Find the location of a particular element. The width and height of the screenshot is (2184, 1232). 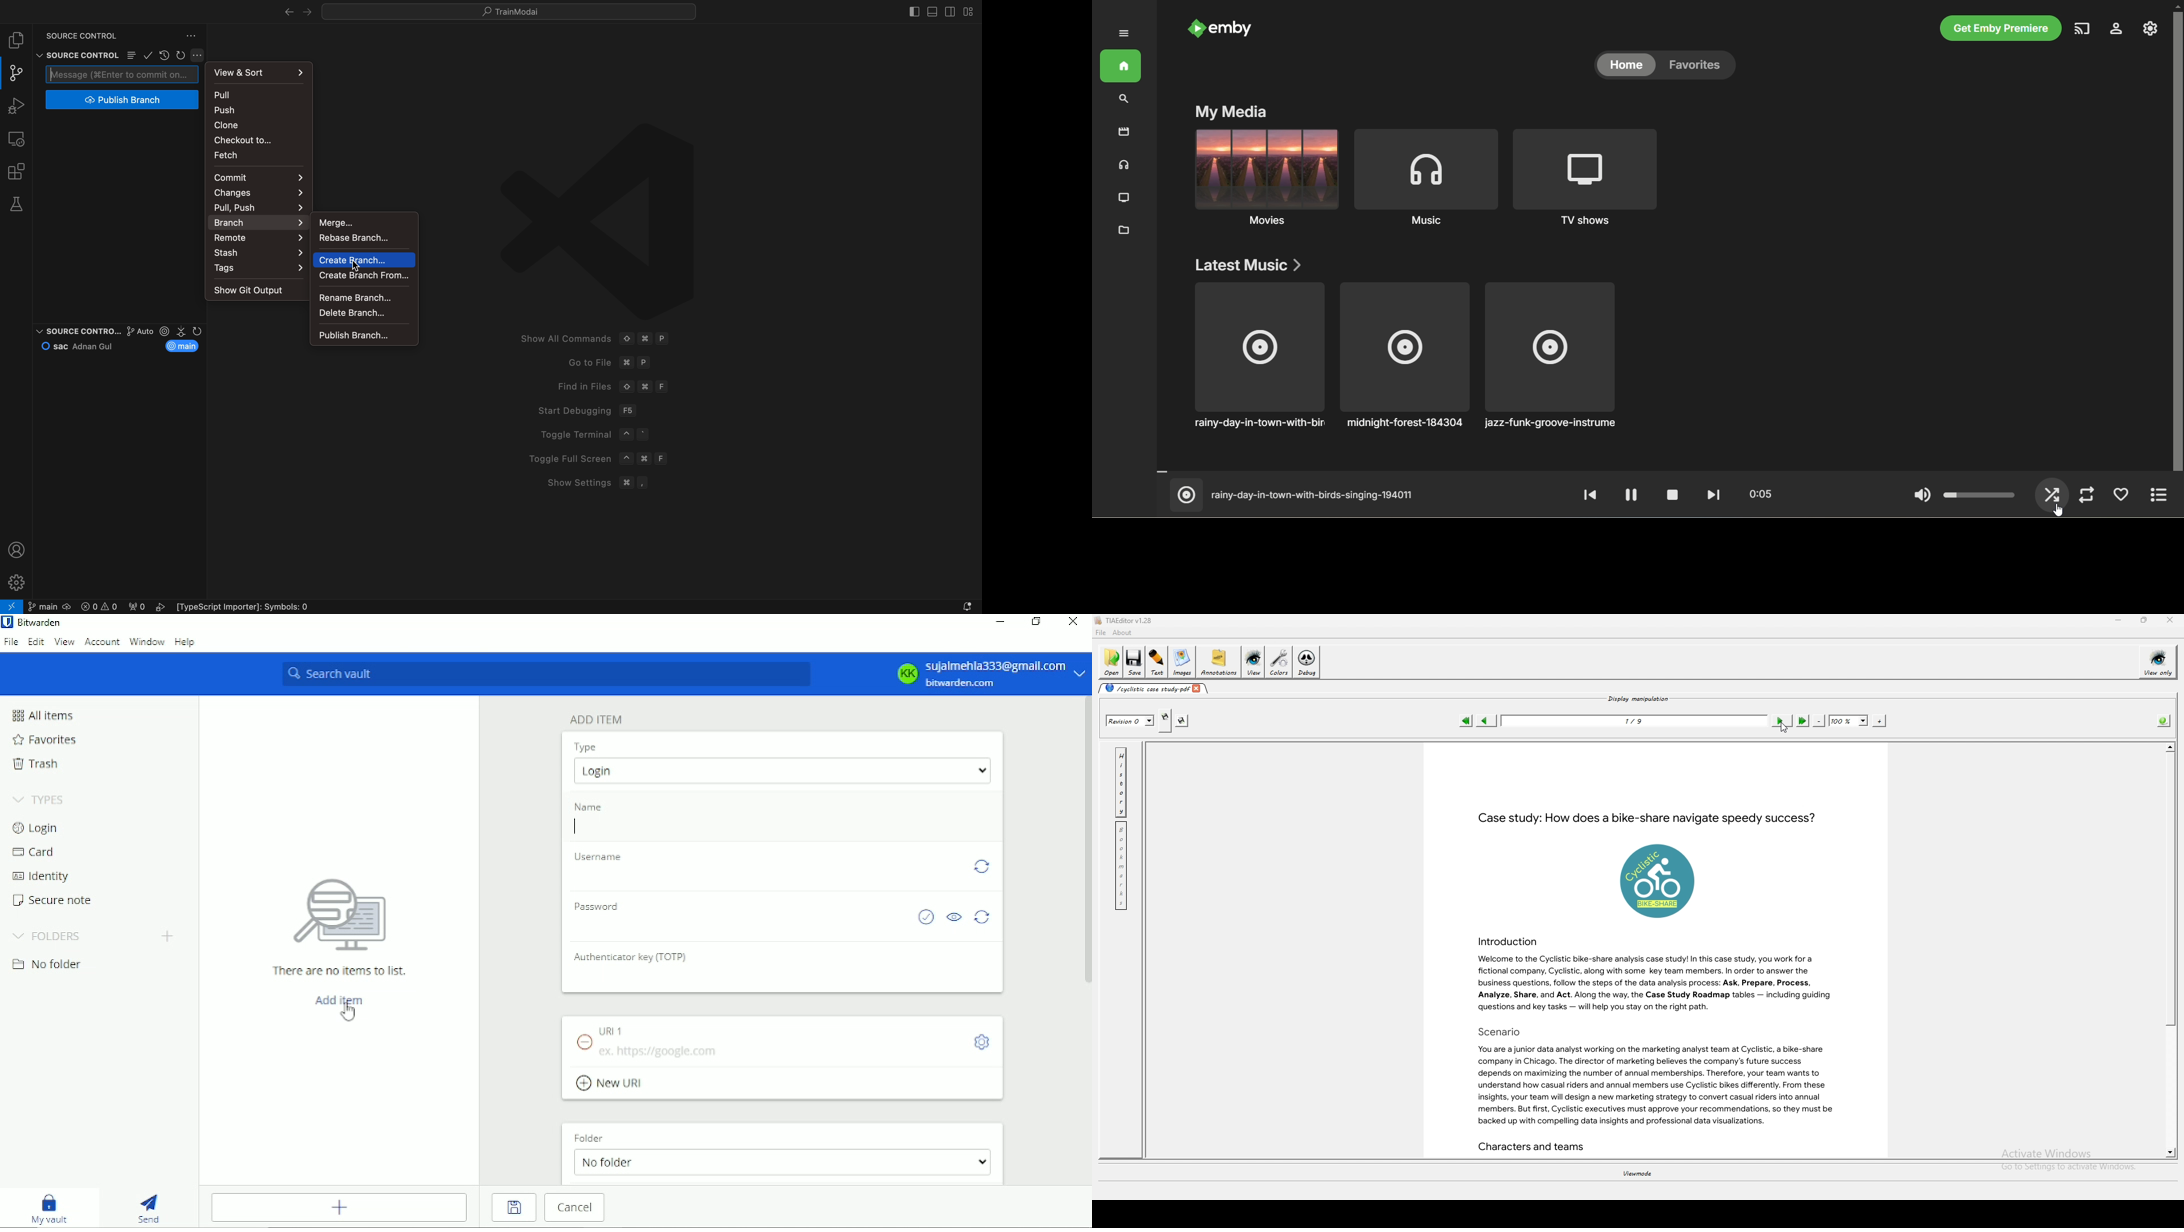

Edit is located at coordinates (35, 644).